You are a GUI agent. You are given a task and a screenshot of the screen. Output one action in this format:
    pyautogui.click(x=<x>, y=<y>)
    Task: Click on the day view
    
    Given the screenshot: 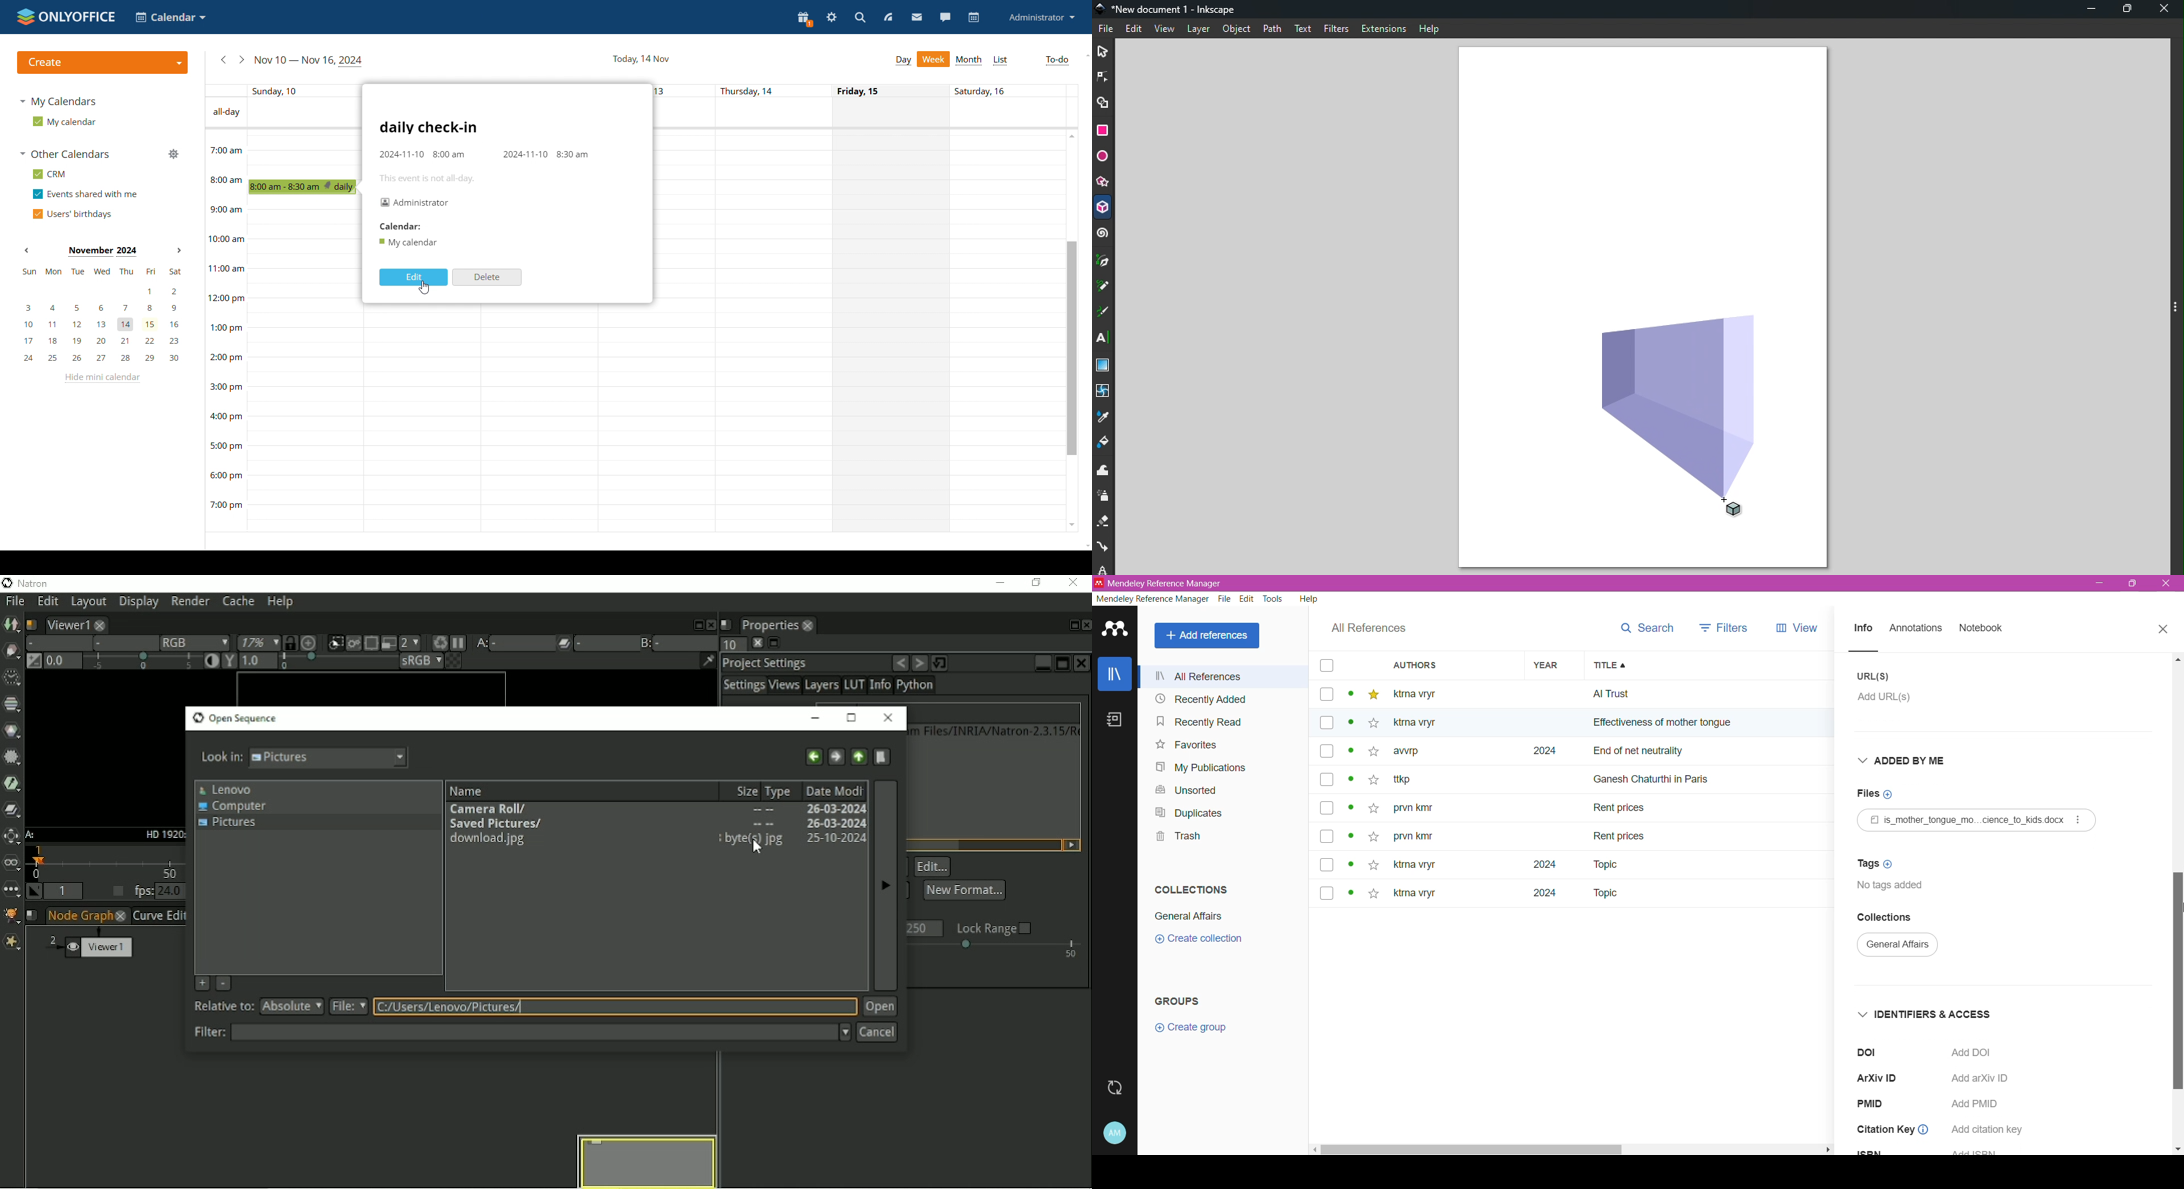 What is the action you would take?
    pyautogui.click(x=903, y=60)
    